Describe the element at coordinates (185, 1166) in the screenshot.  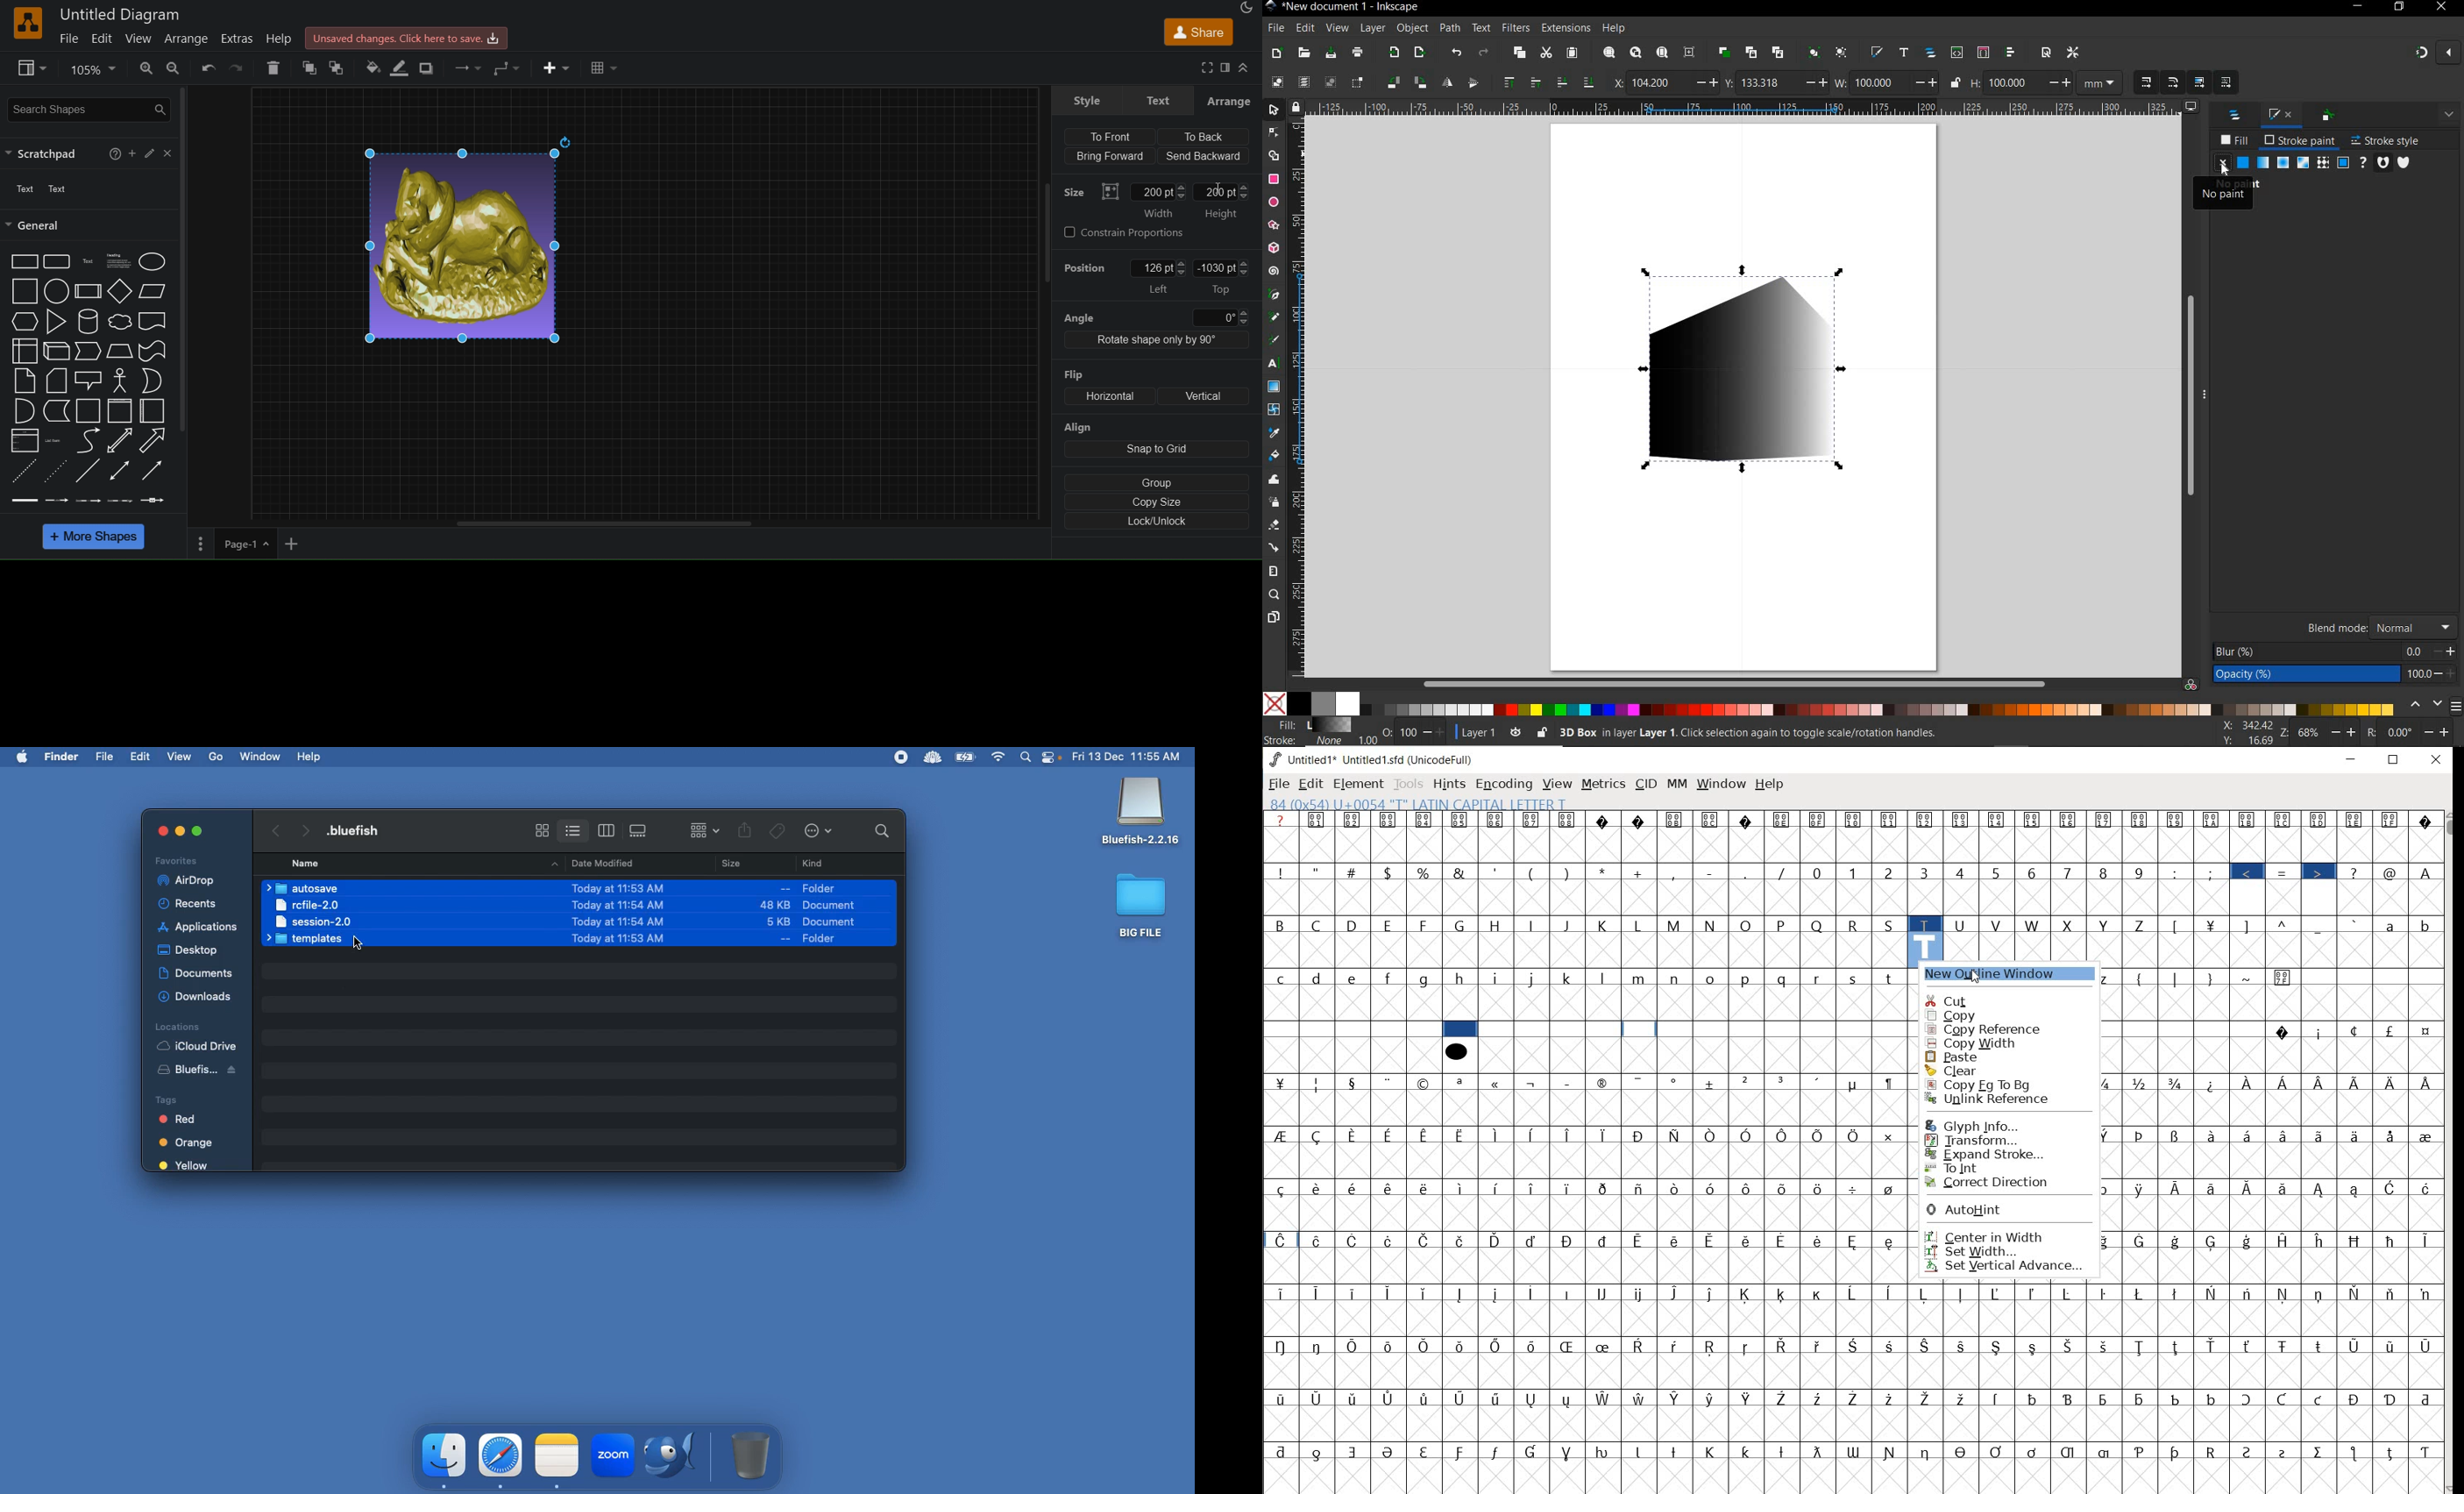
I see `yellow` at that location.